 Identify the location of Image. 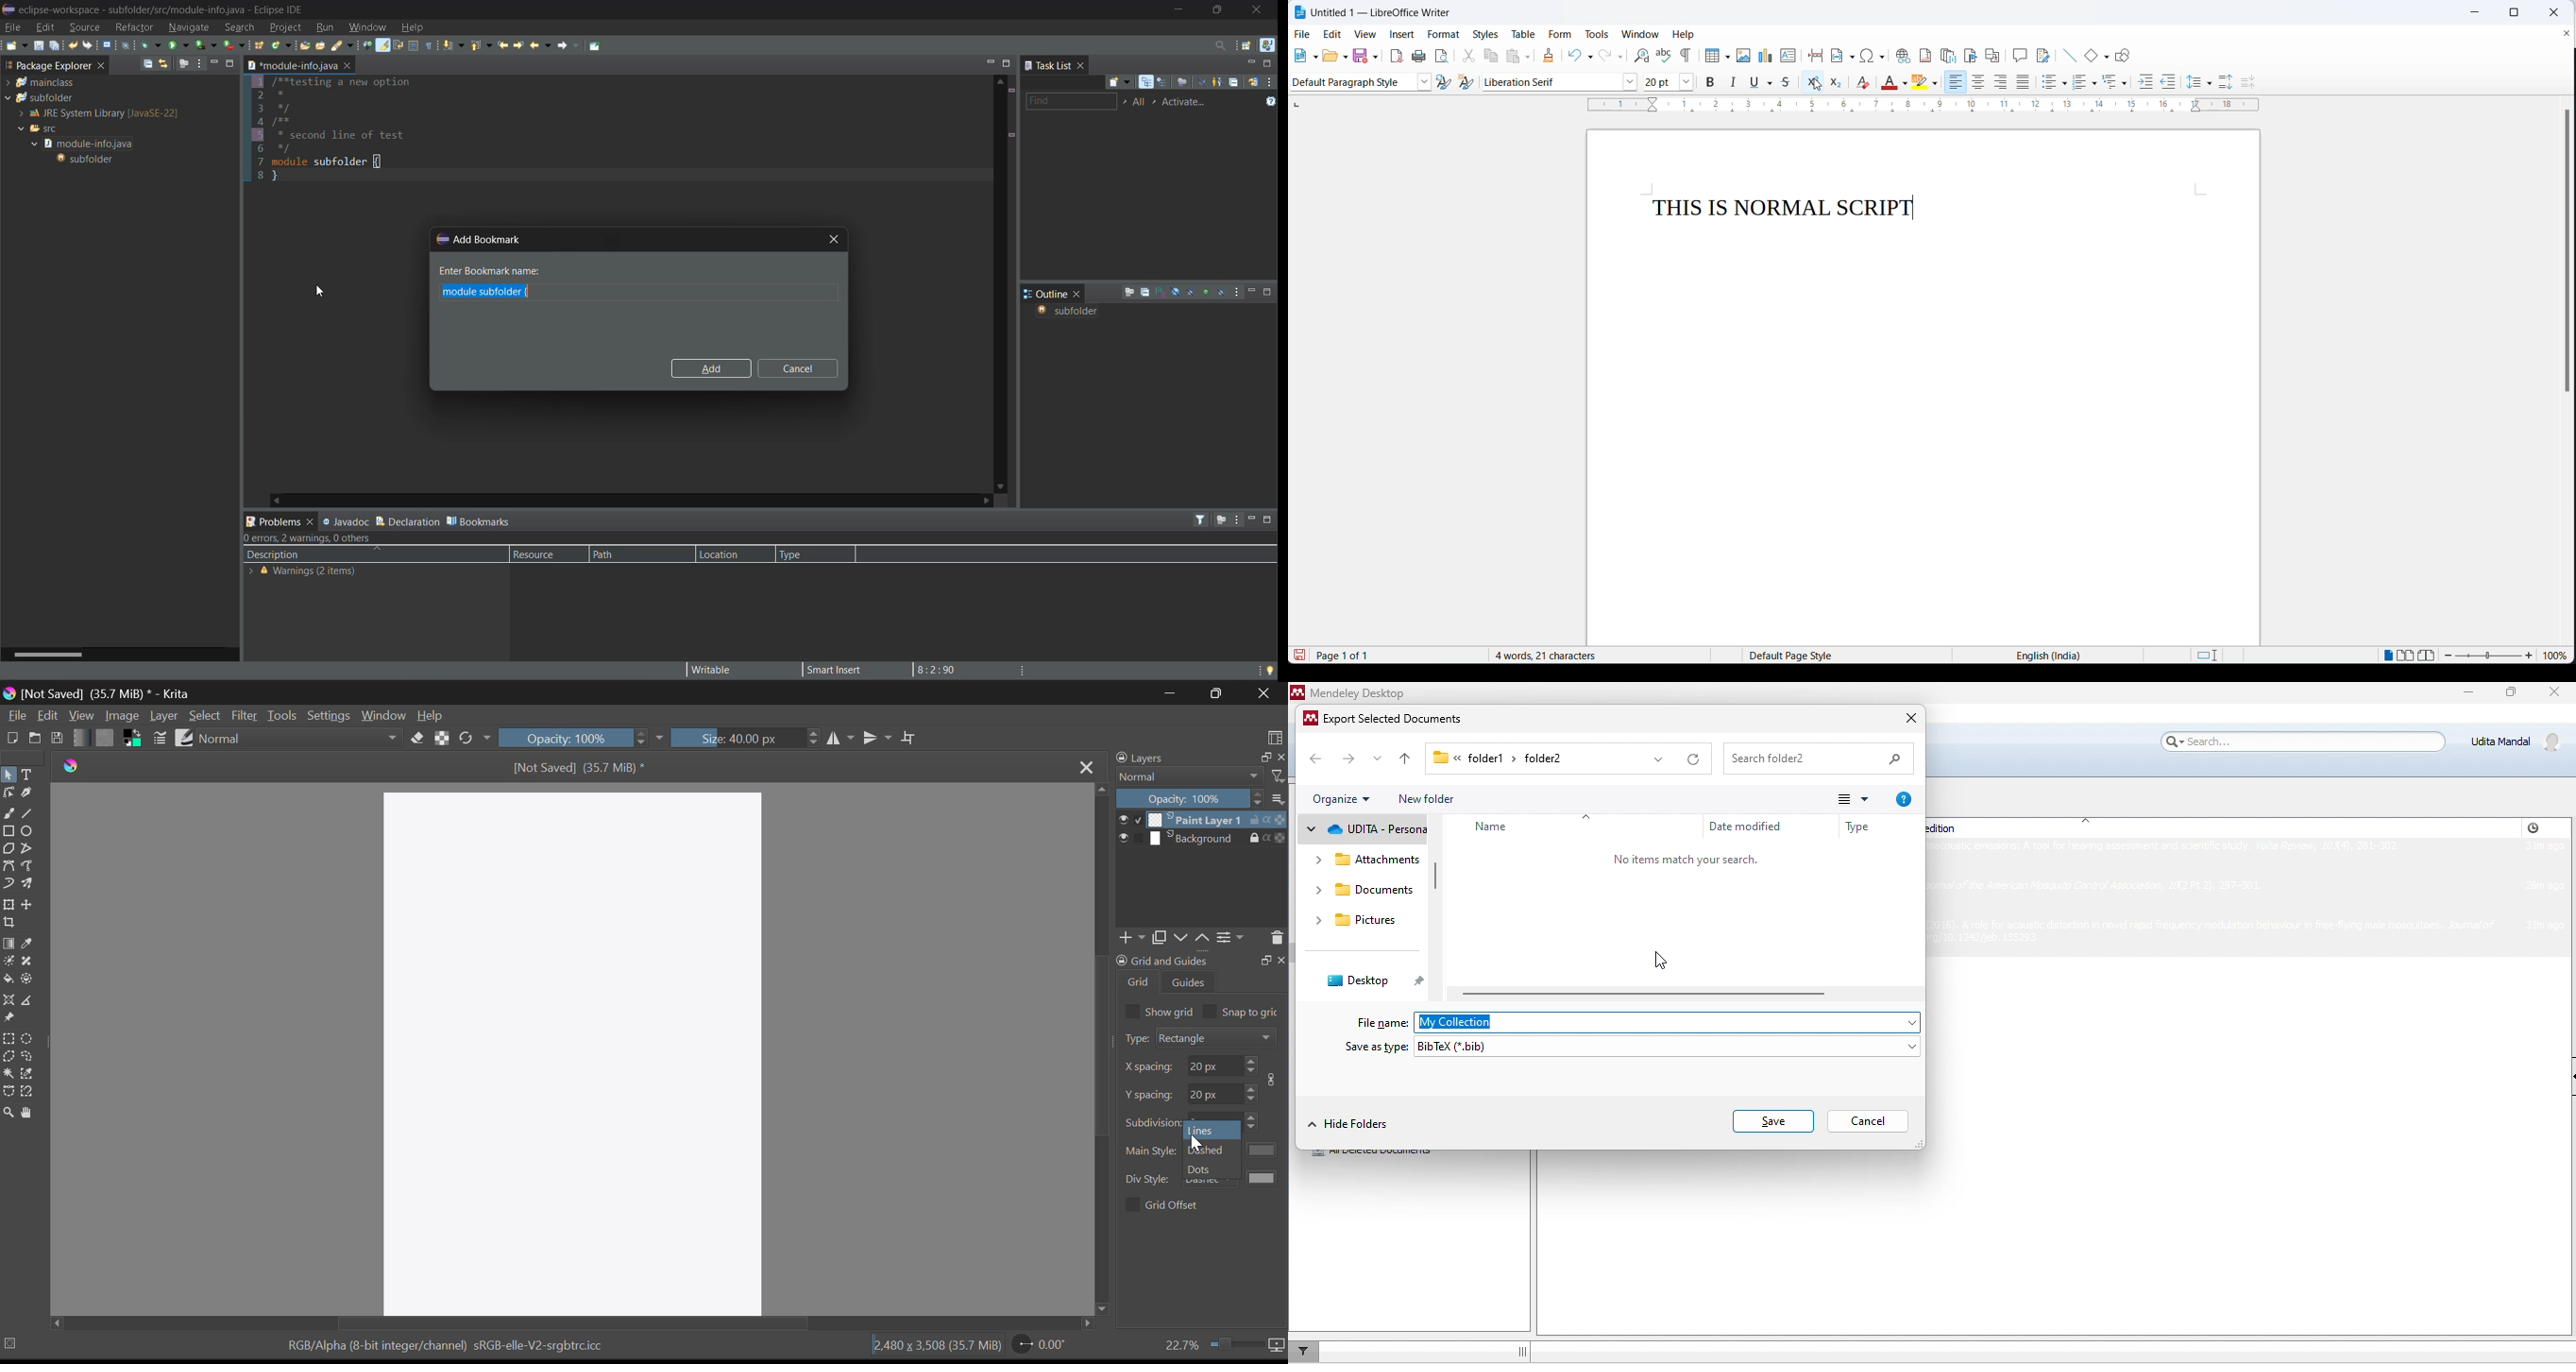
(121, 716).